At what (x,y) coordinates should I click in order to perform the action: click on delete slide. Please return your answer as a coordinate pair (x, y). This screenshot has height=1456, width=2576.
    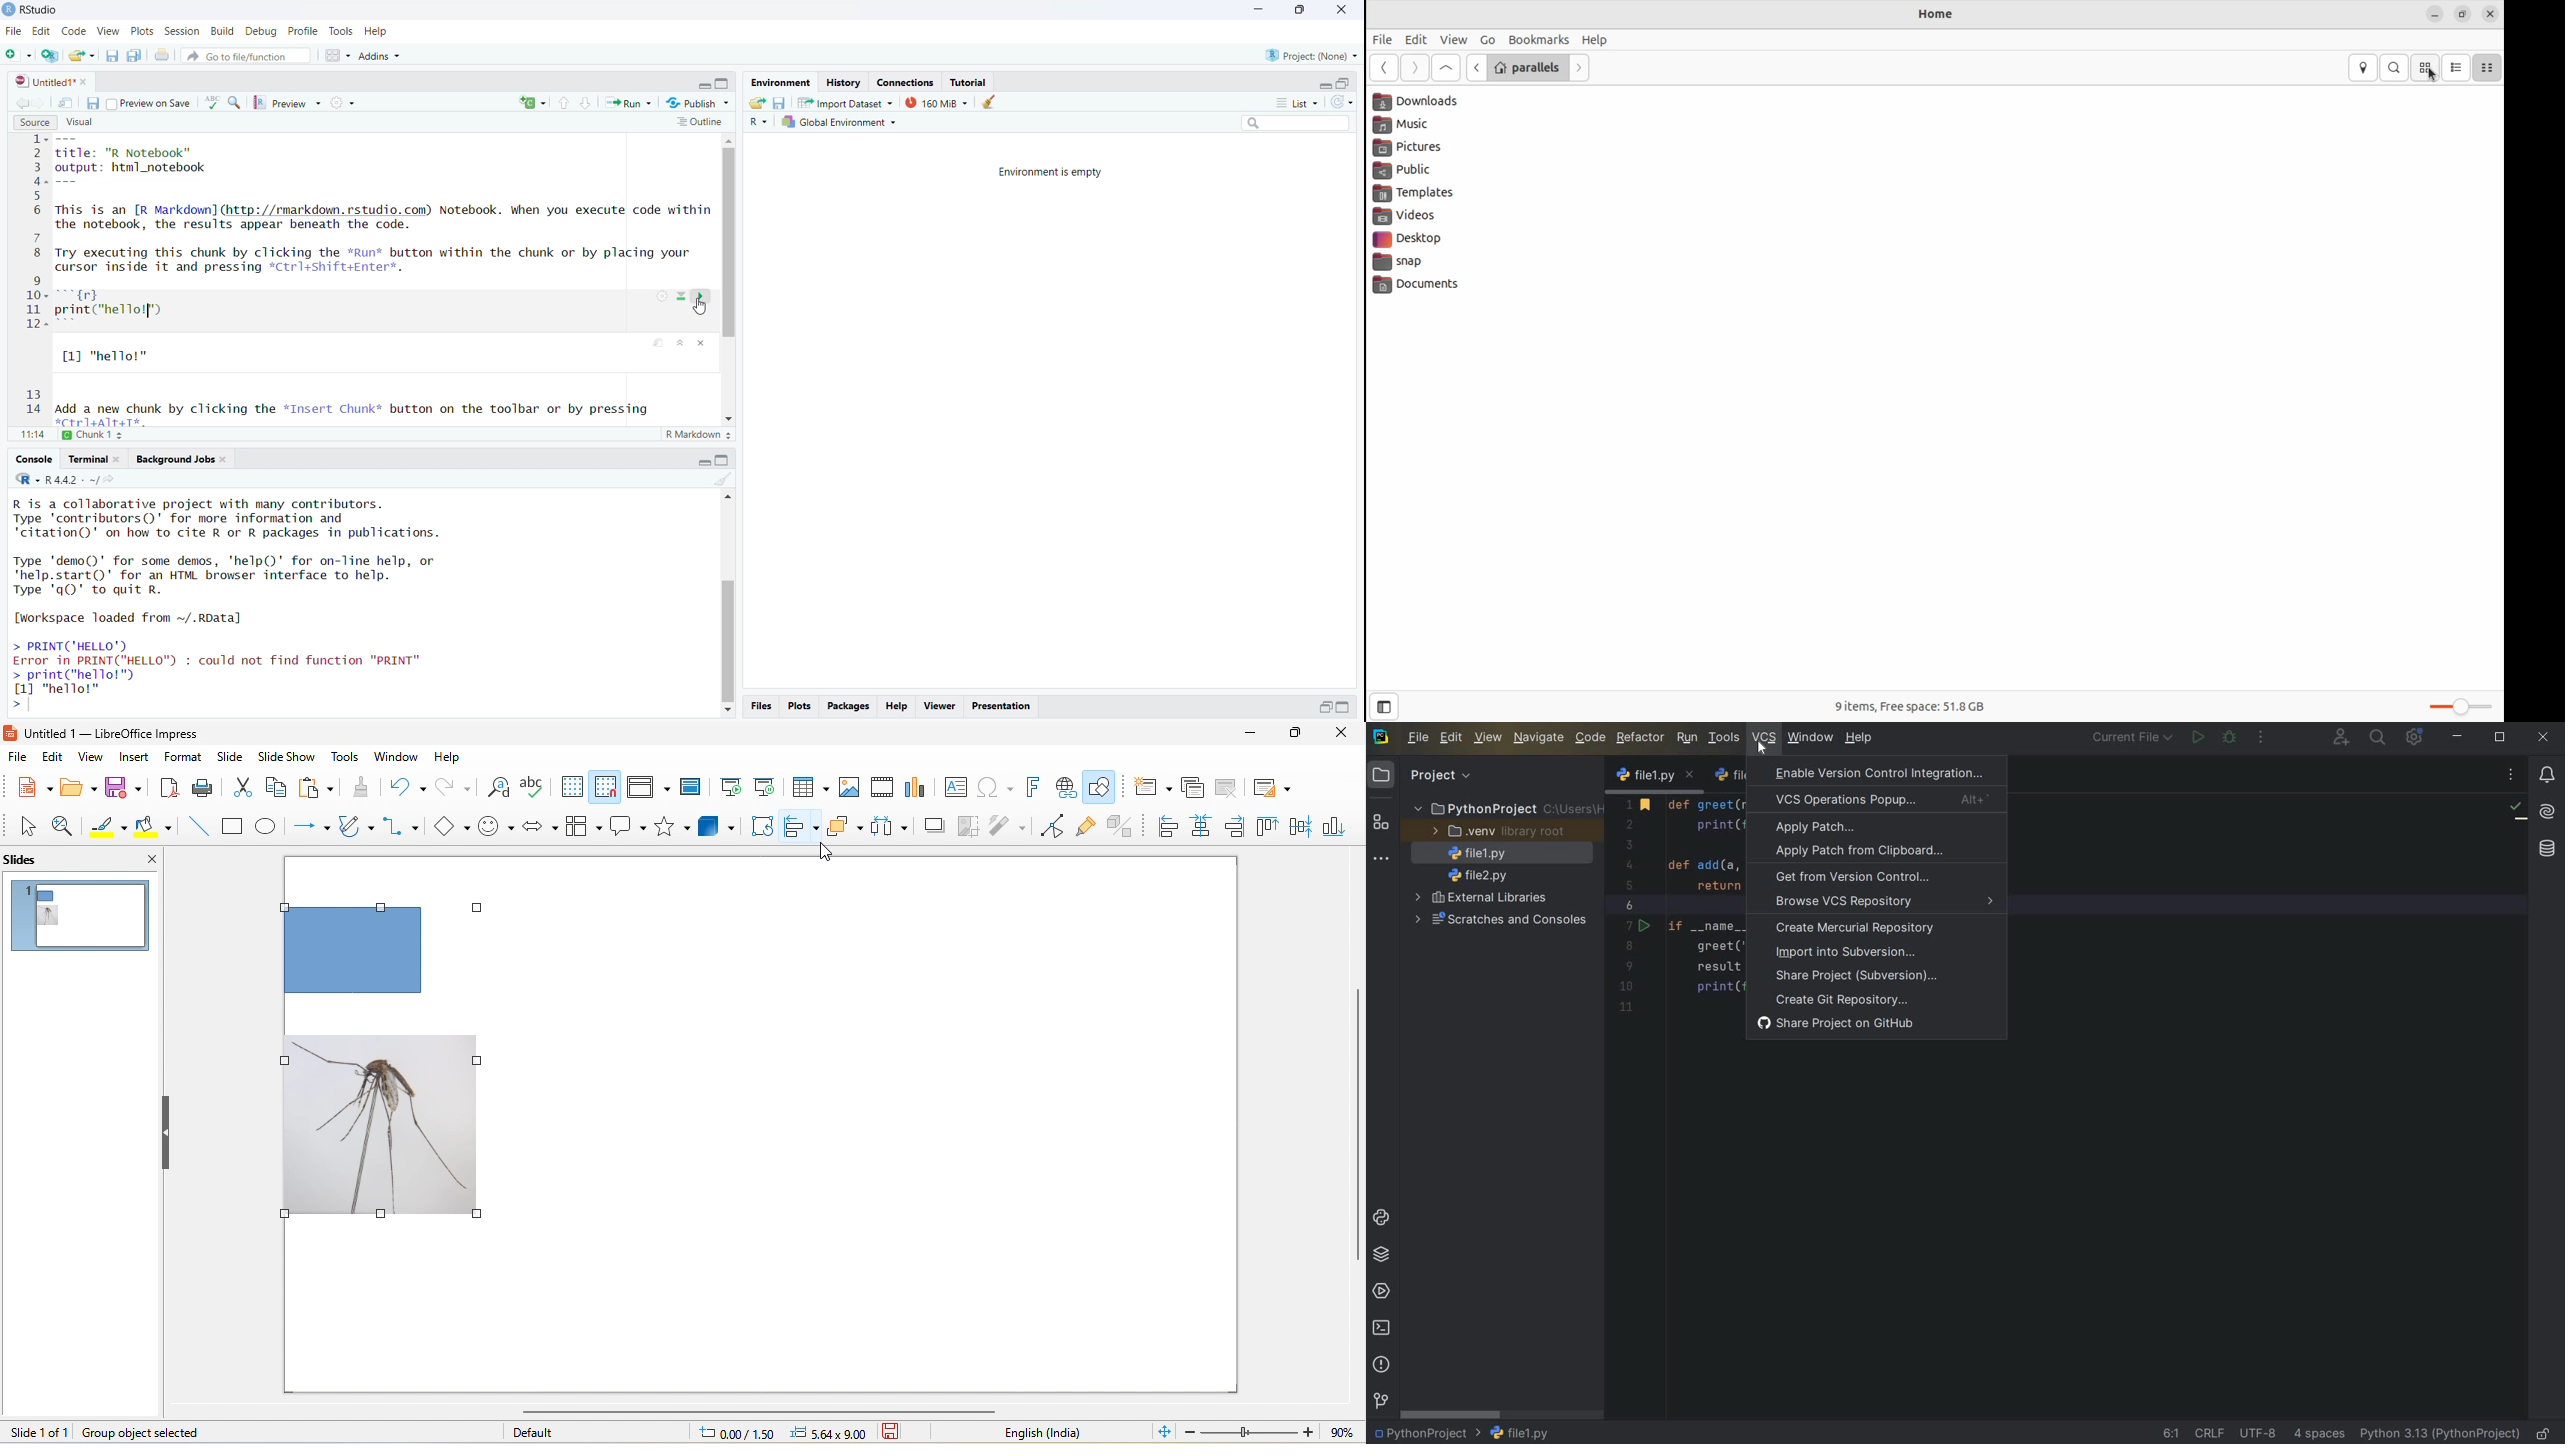
    Looking at the image, I should click on (1230, 788).